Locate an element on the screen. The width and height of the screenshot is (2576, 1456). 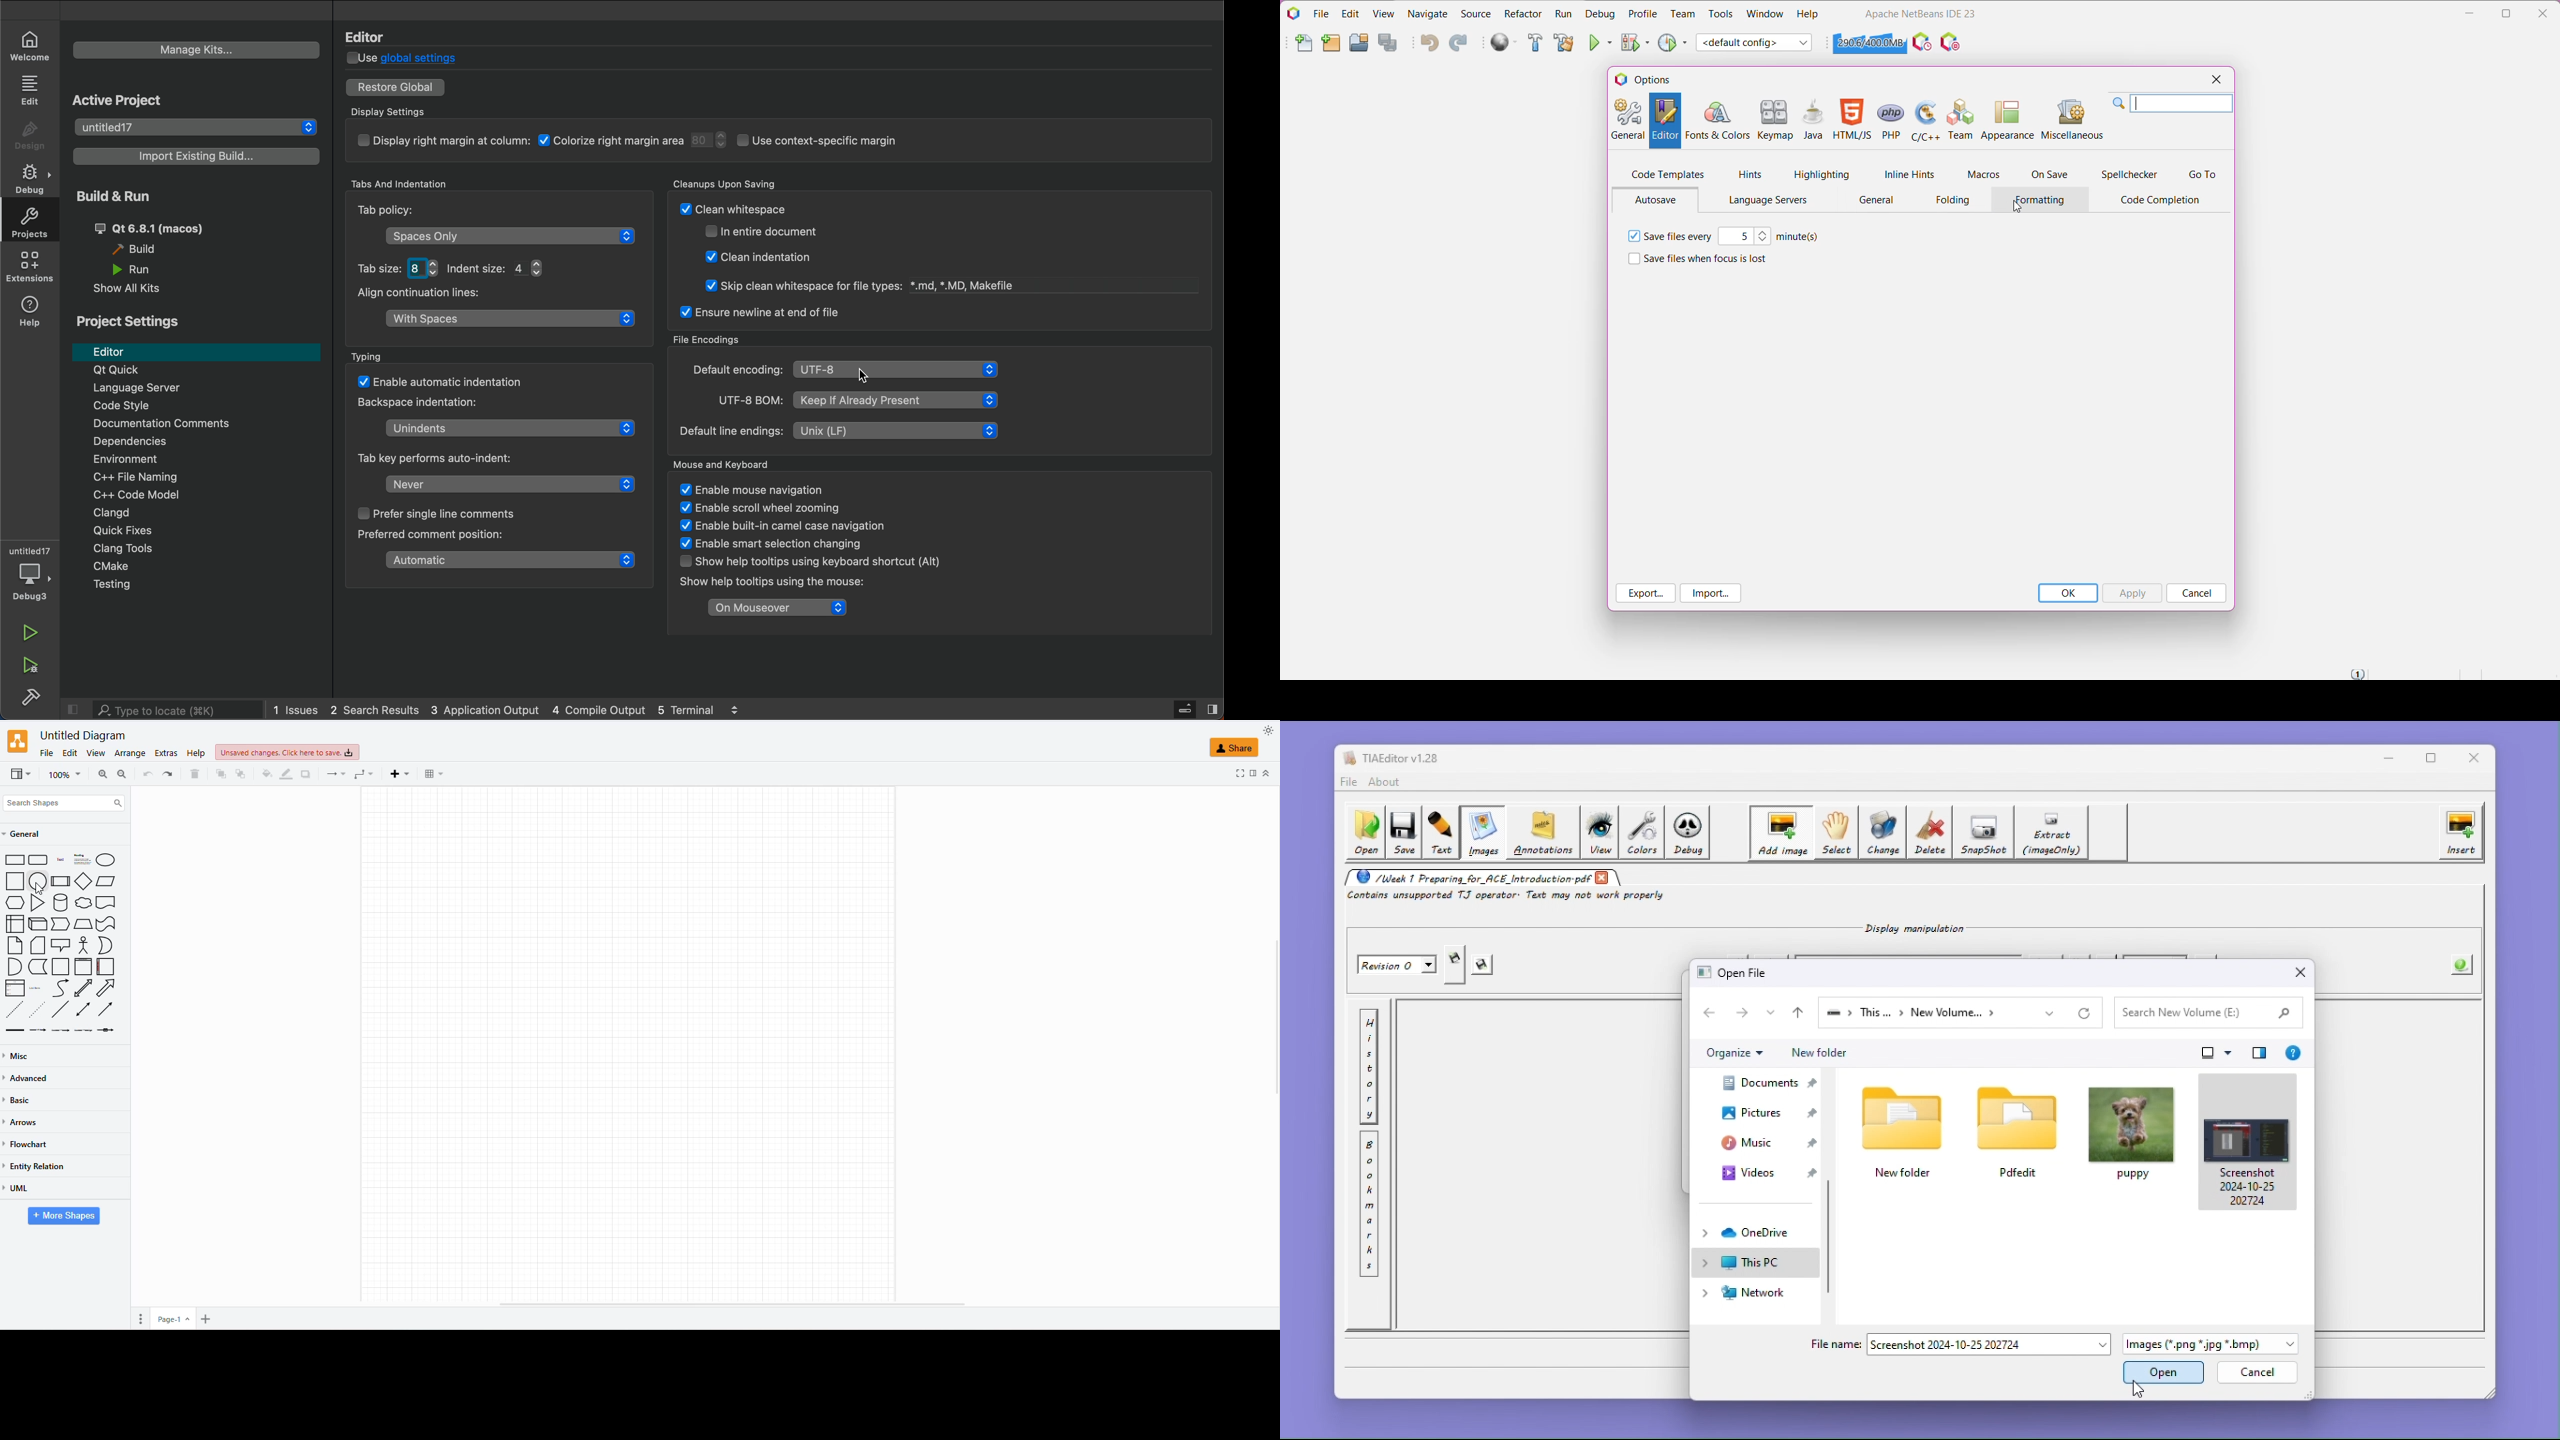
PARALLELOGRAM is located at coordinates (106, 881).